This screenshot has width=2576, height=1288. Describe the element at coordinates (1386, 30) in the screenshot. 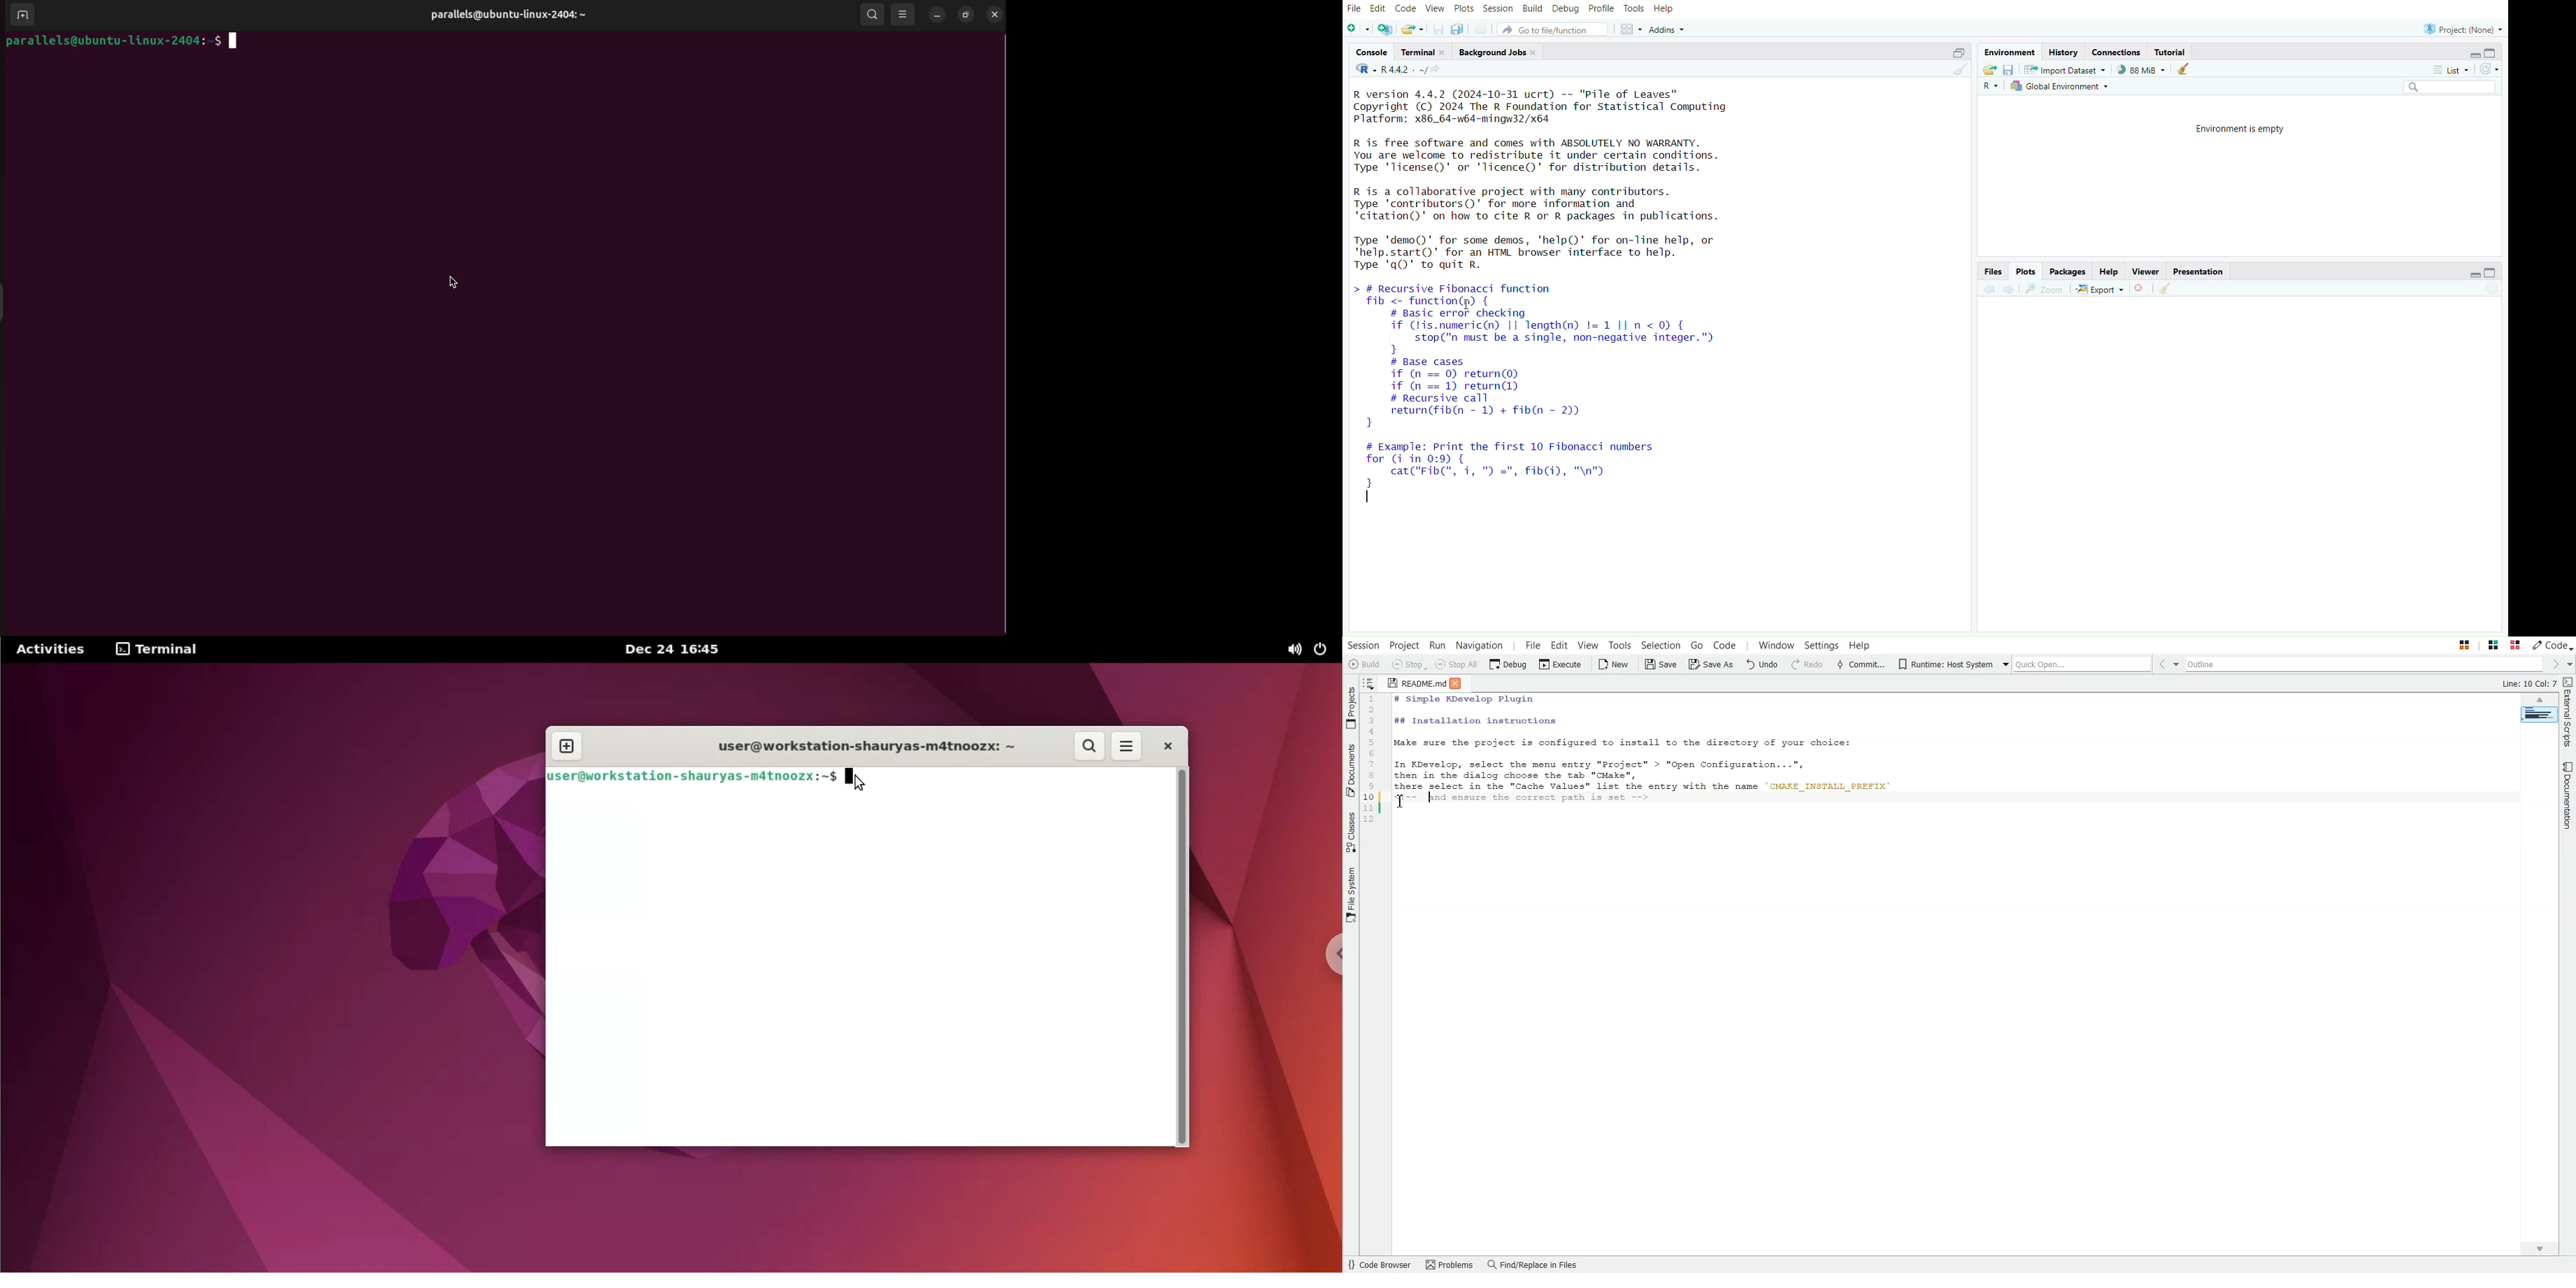

I see `create a project` at that location.